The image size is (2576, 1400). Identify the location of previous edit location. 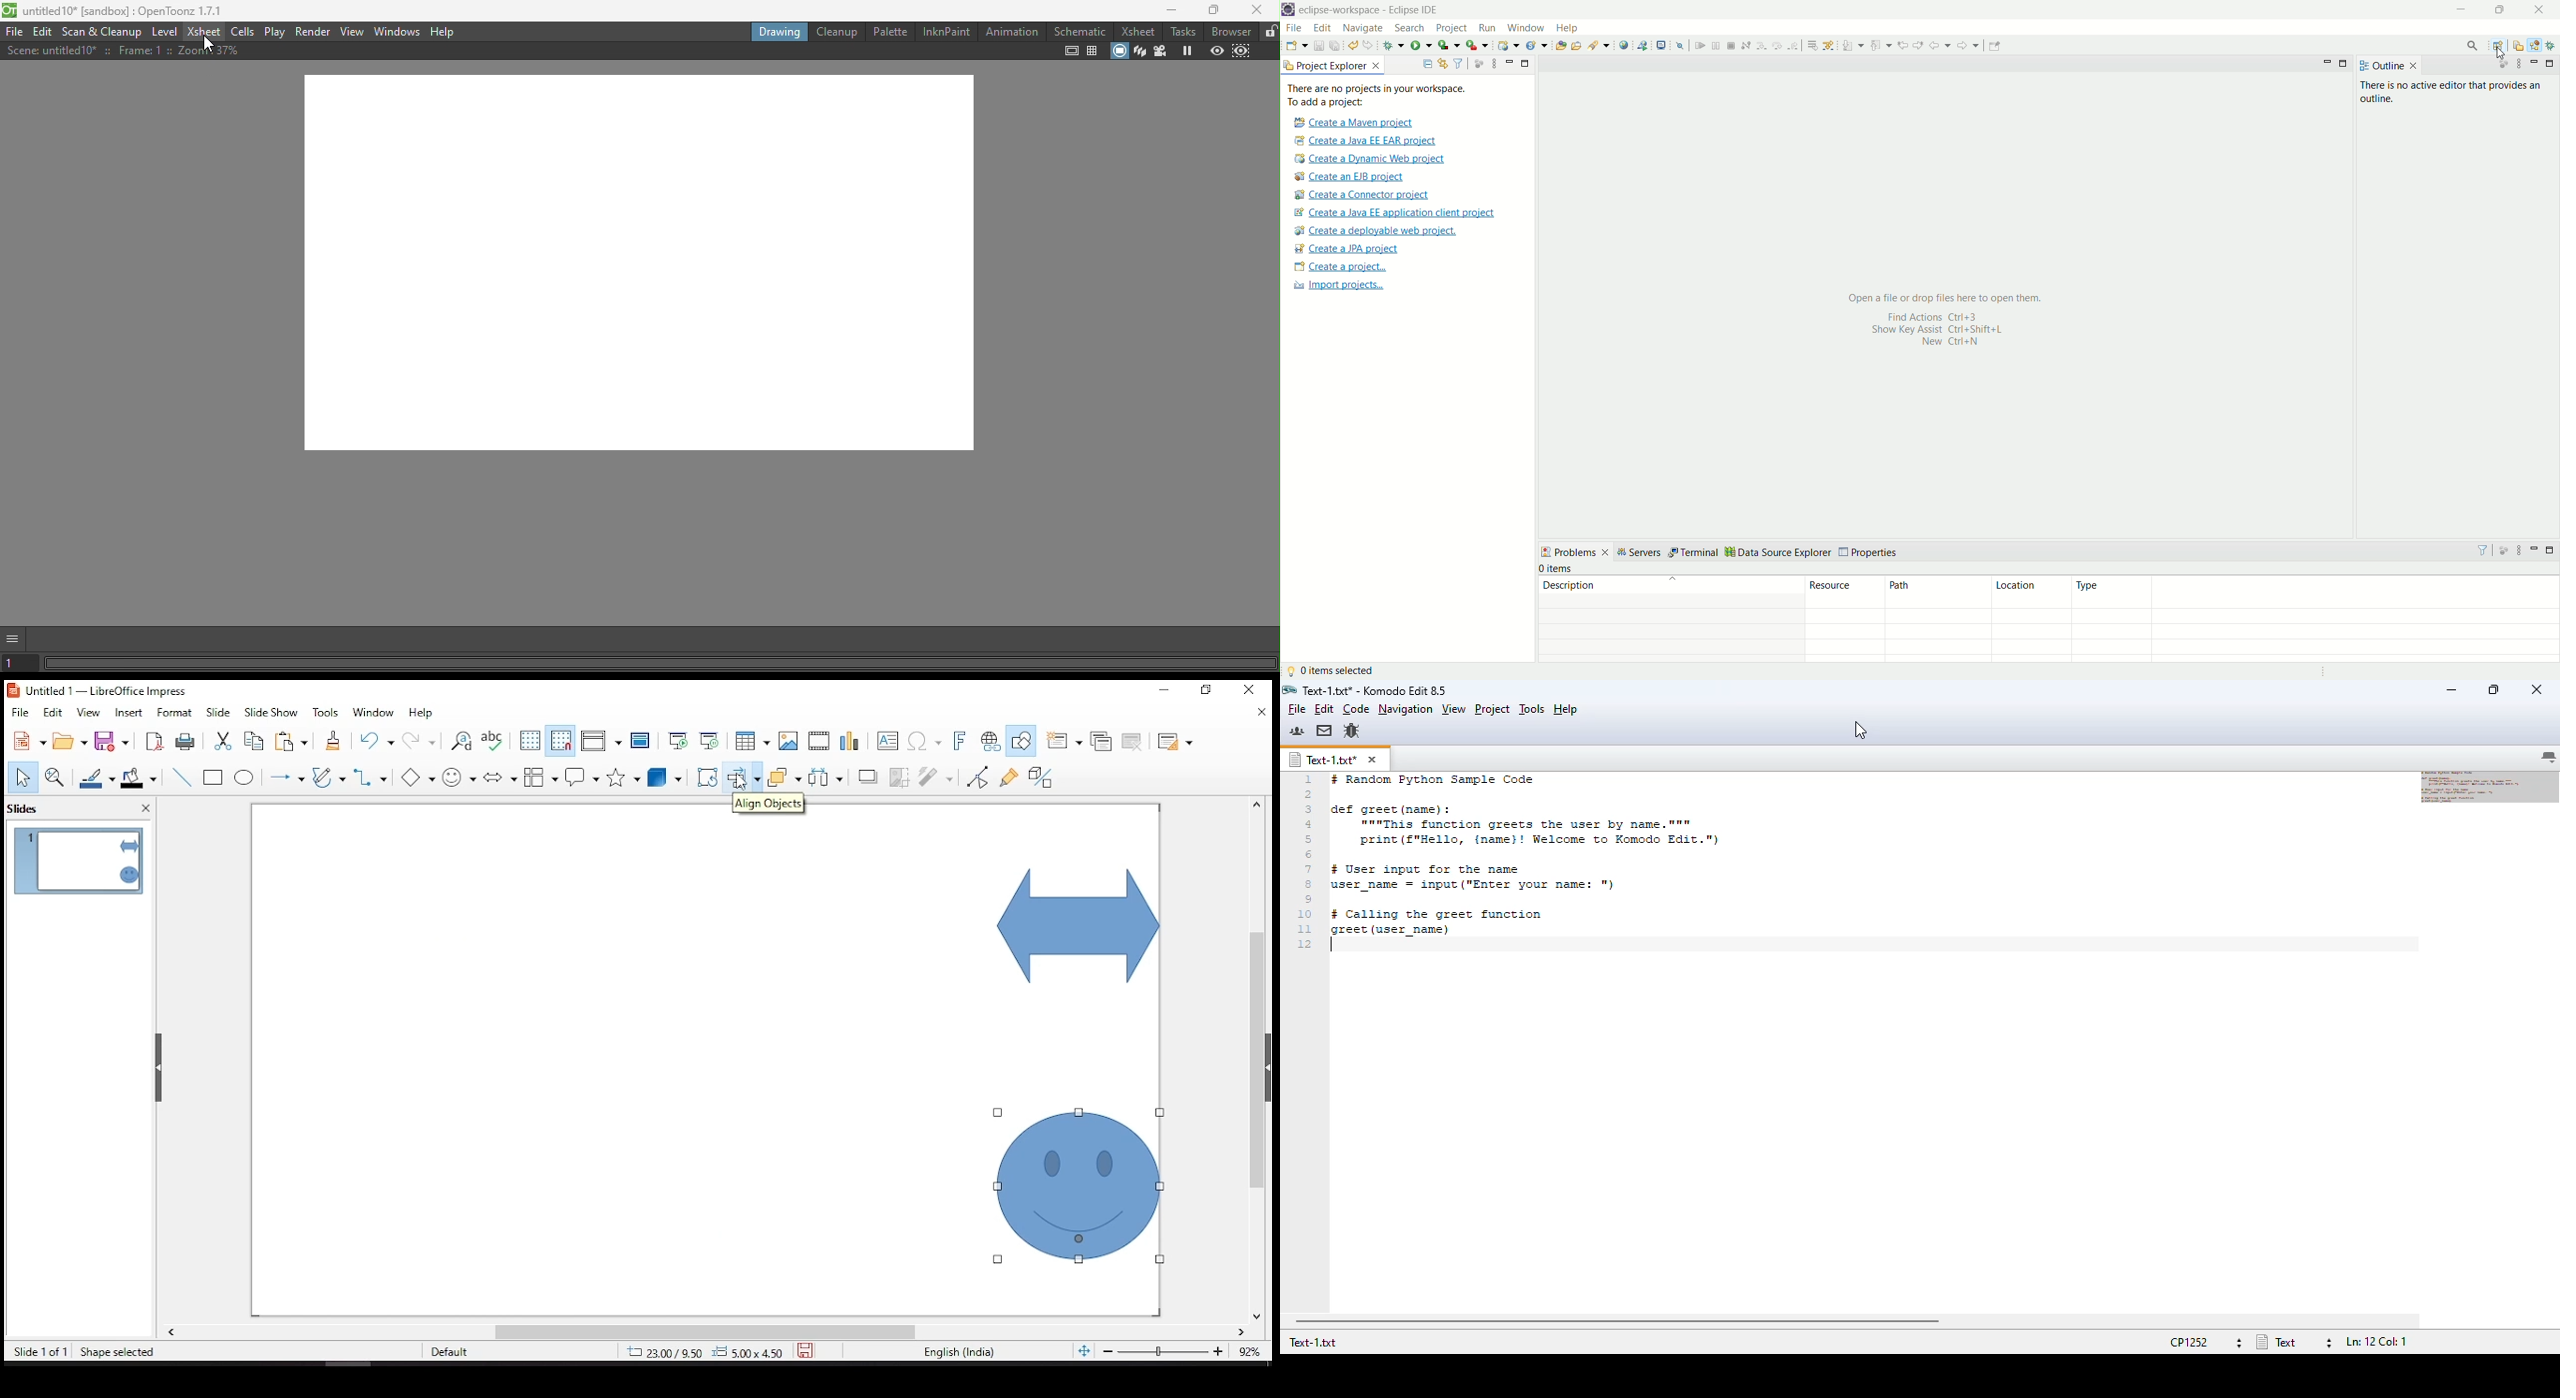
(1903, 45).